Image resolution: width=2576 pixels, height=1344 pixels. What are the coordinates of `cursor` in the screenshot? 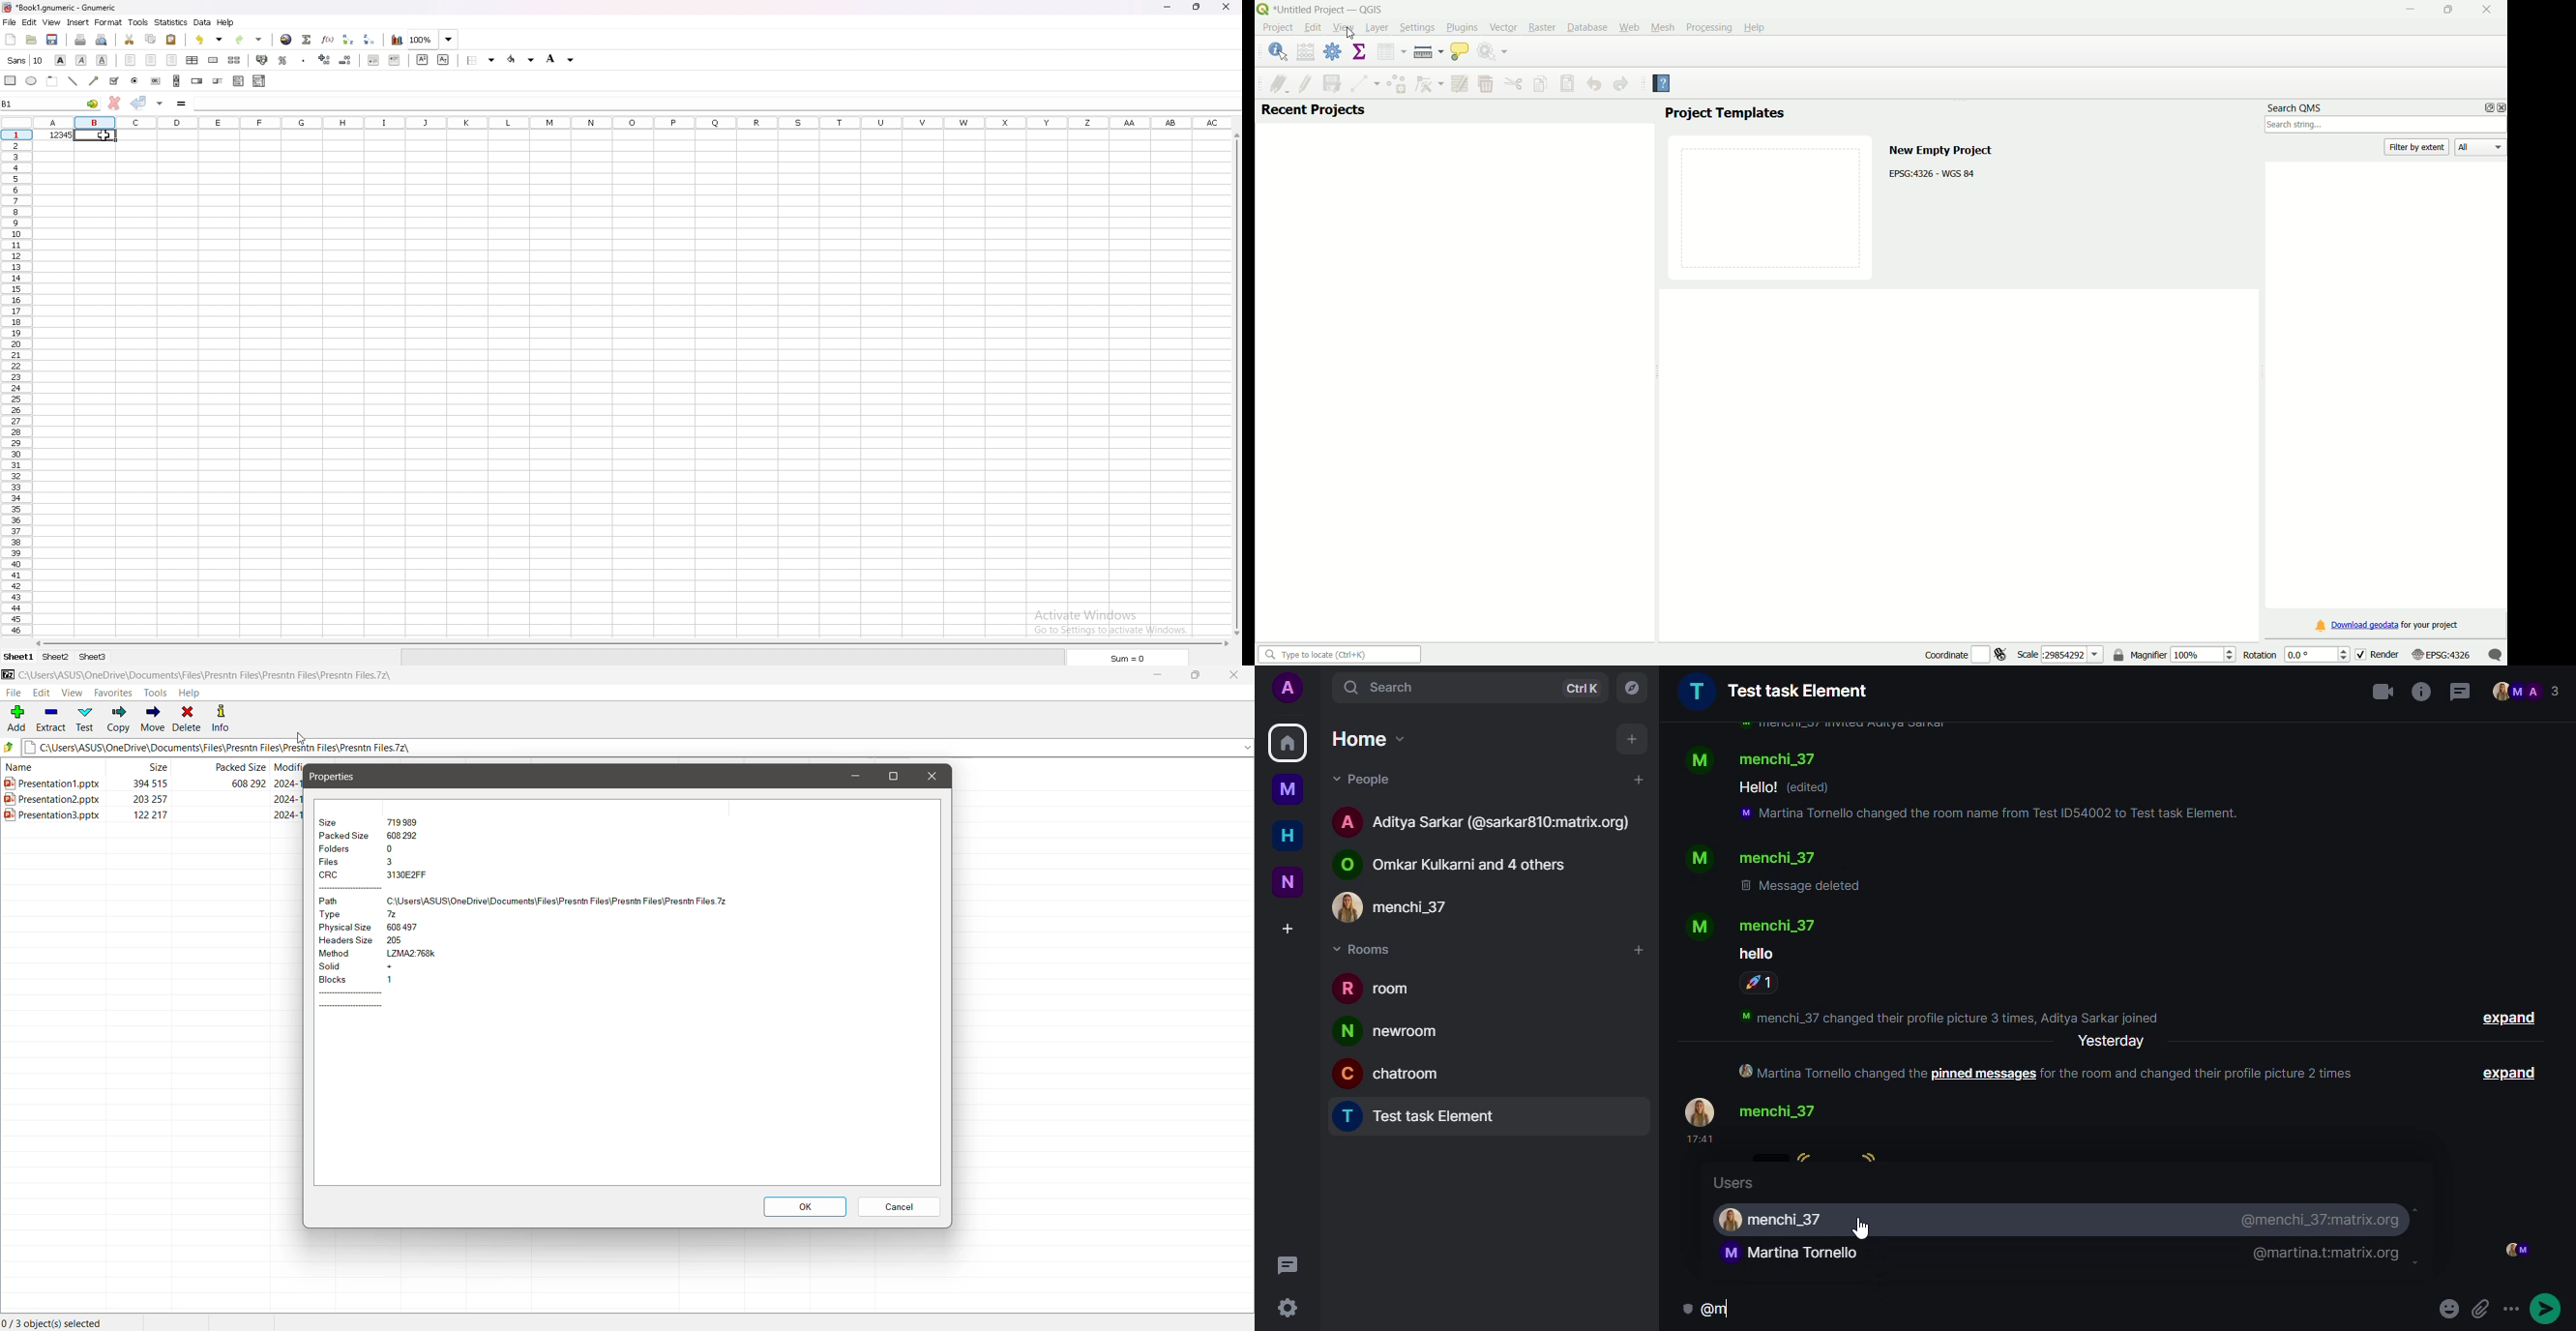 It's located at (109, 135).